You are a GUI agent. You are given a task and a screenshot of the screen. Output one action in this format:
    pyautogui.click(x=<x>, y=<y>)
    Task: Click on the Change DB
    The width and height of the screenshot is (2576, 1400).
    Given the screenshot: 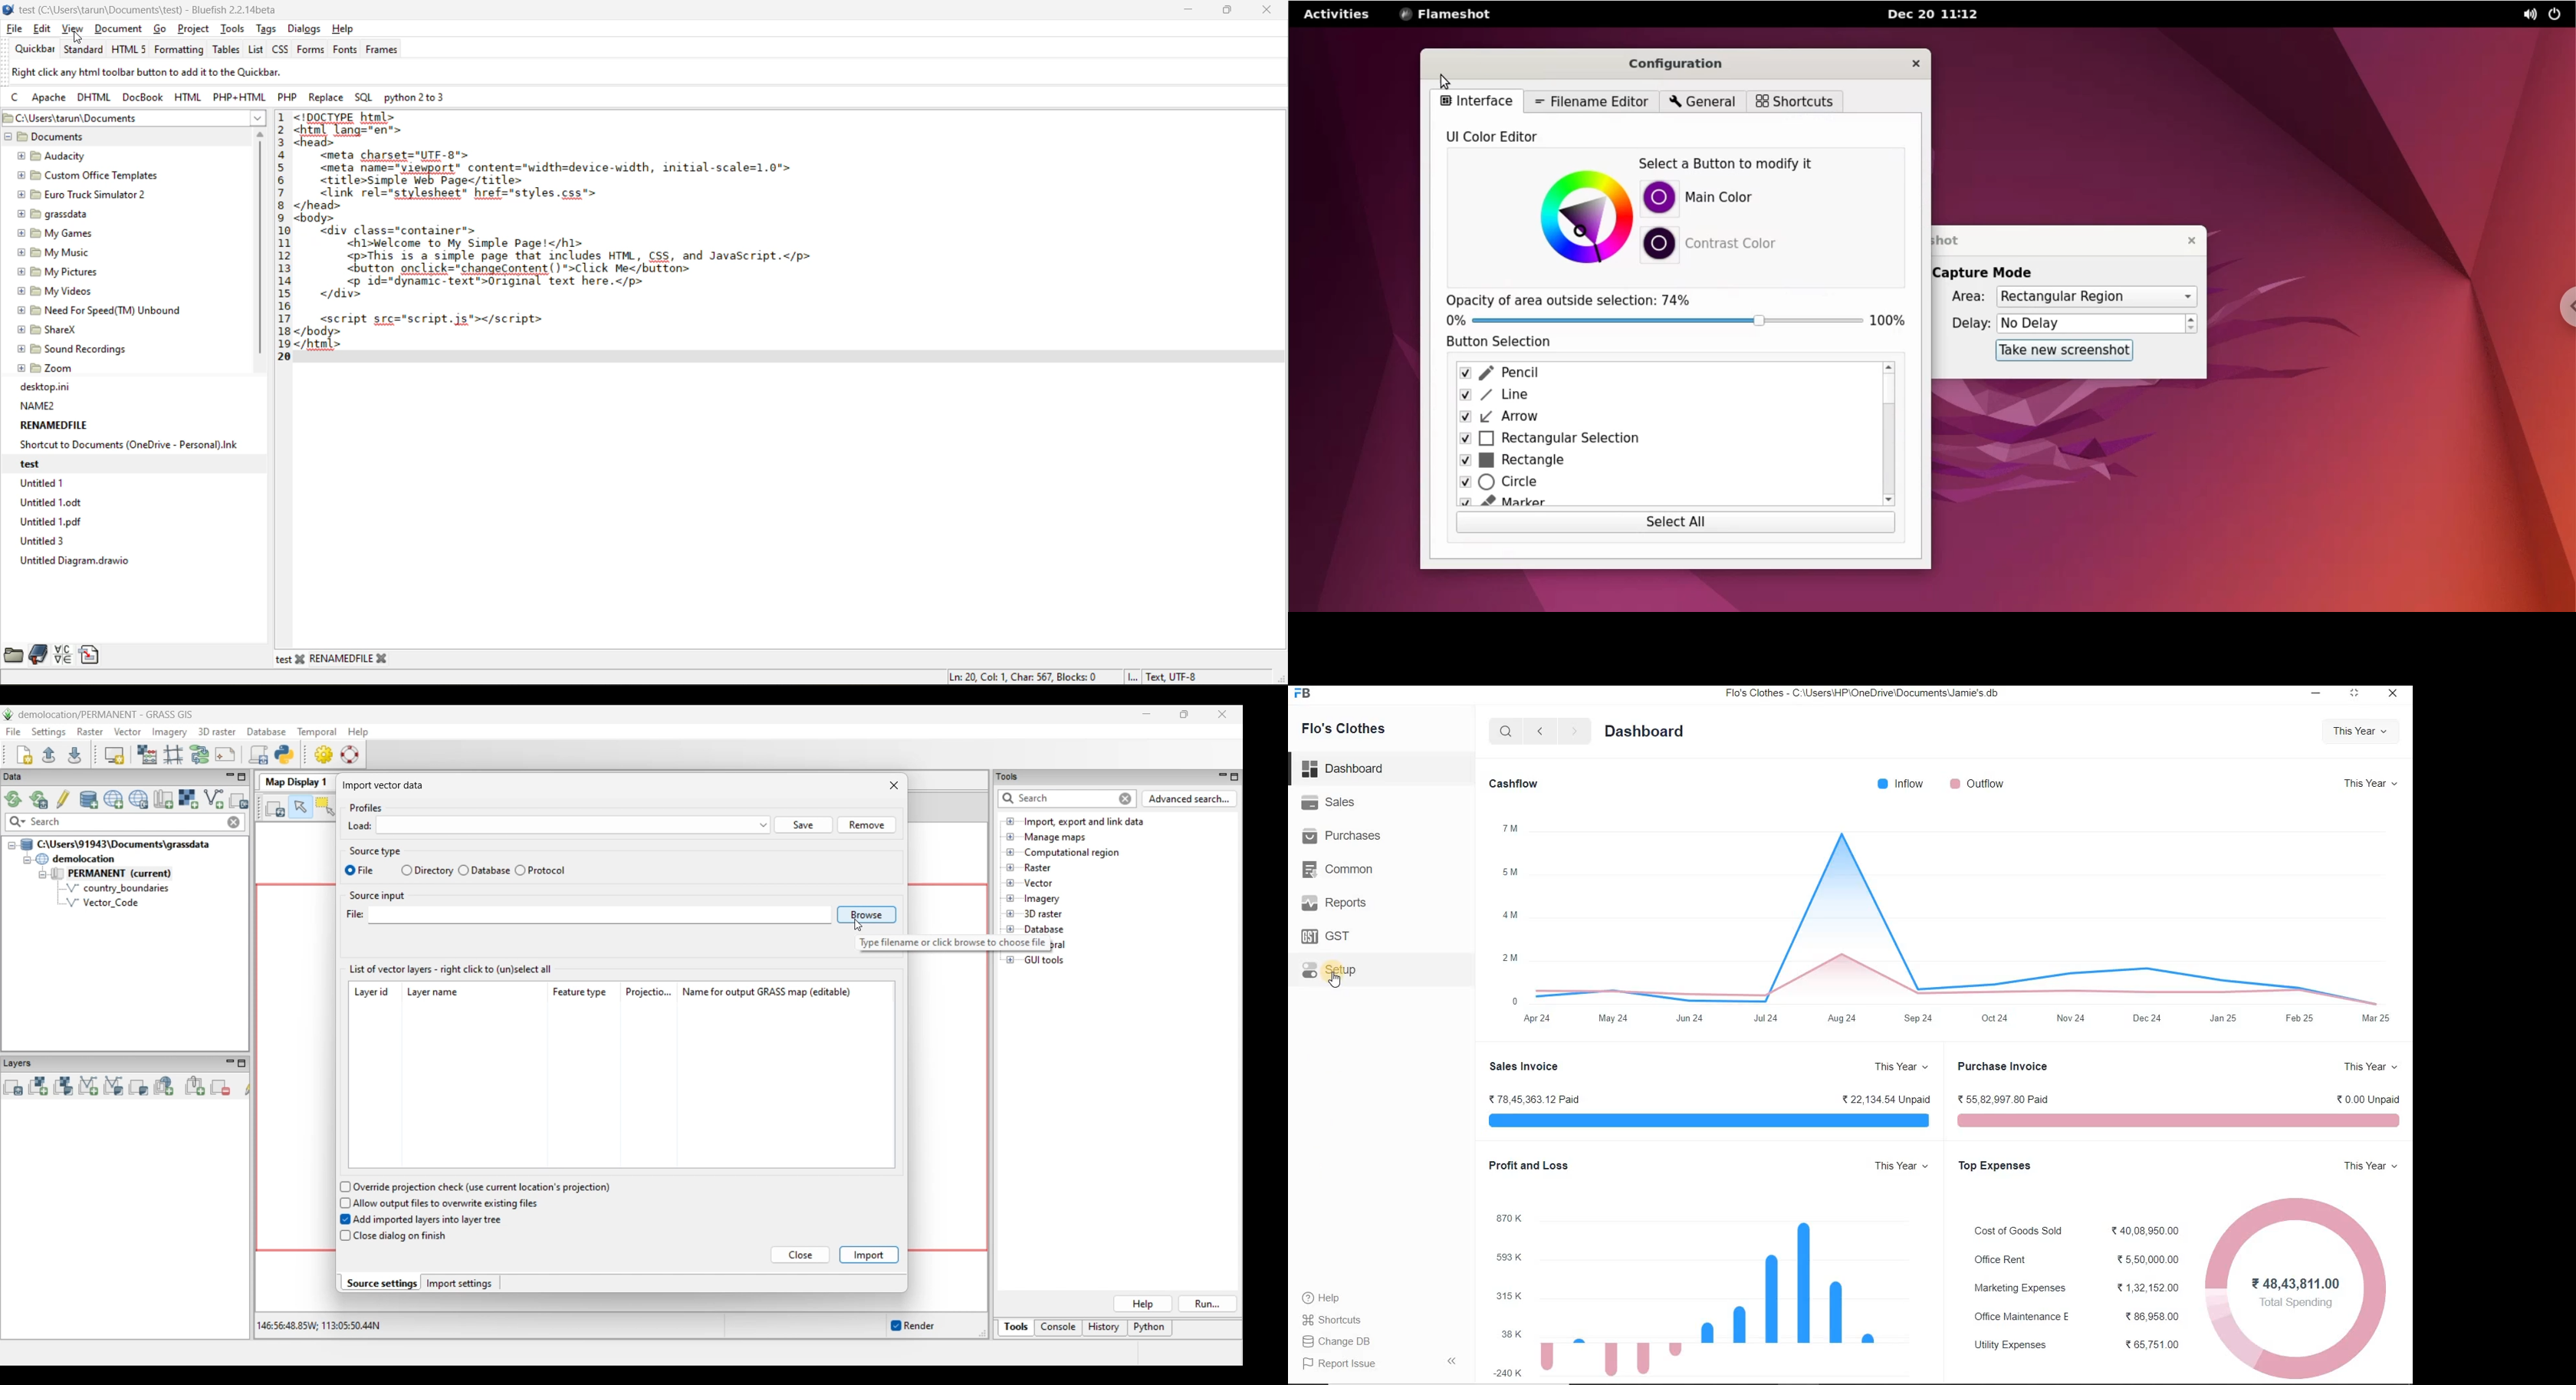 What is the action you would take?
    pyautogui.click(x=1336, y=1341)
    